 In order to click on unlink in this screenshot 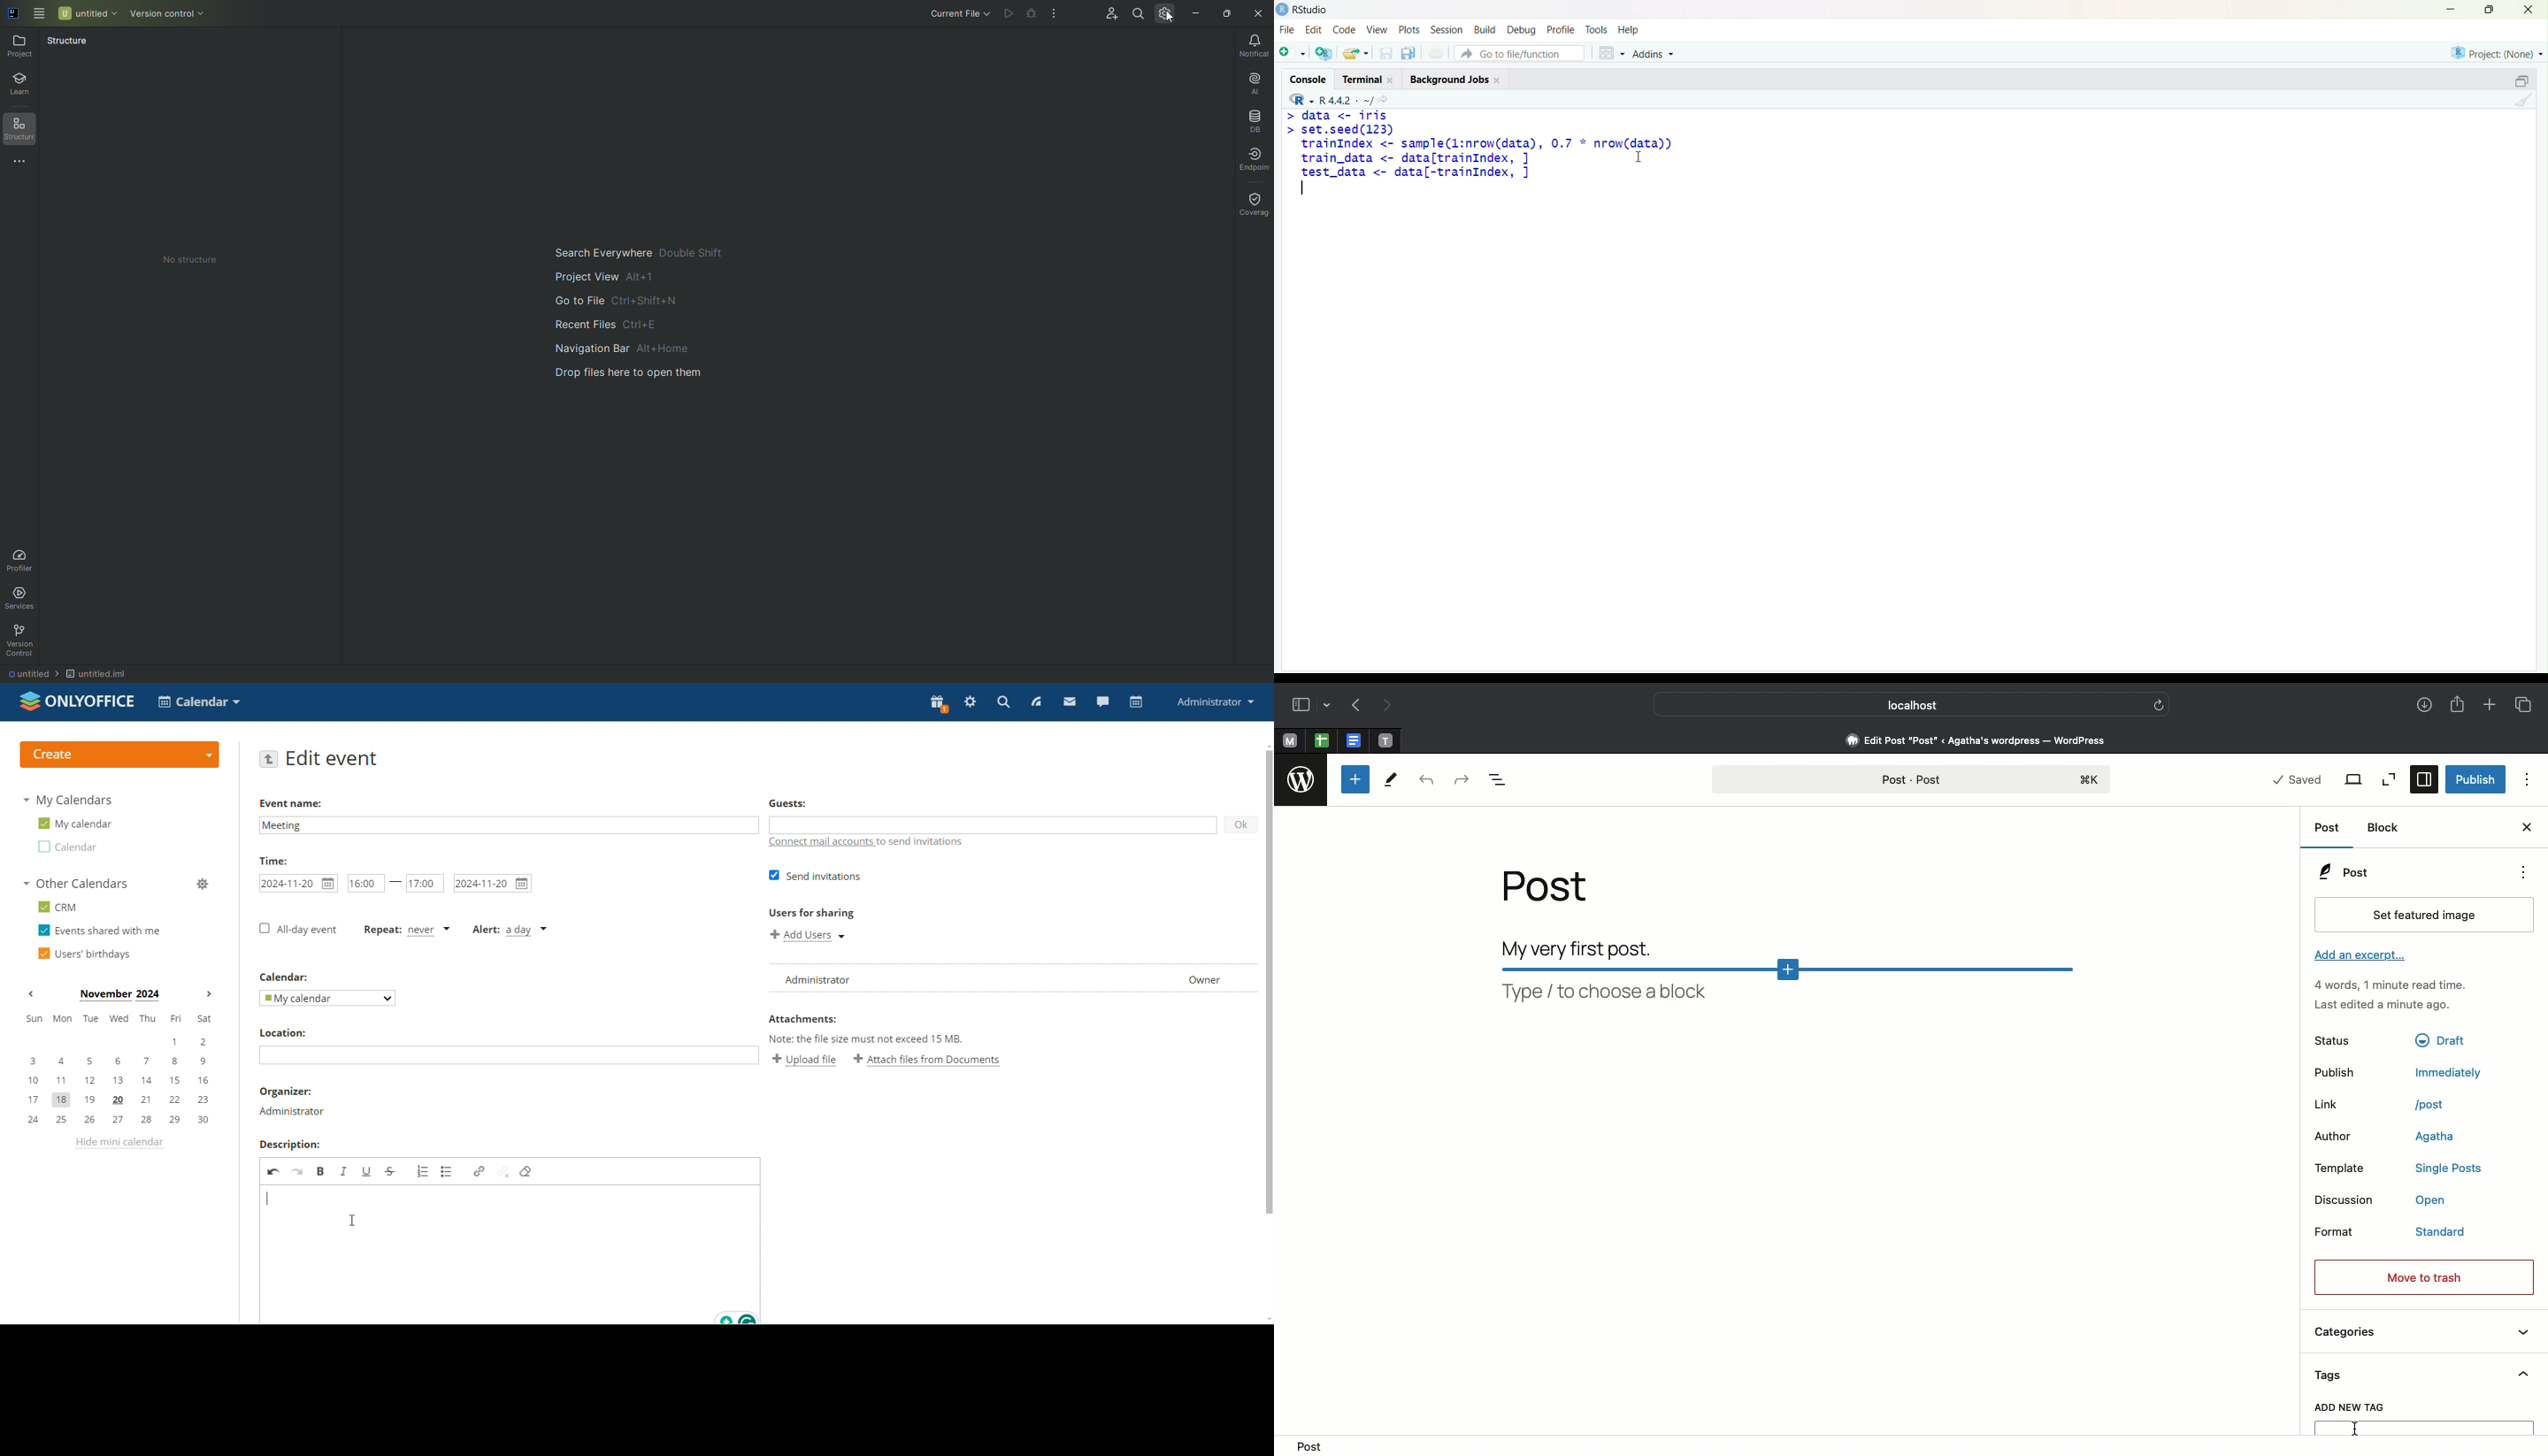, I will do `click(502, 1172)`.